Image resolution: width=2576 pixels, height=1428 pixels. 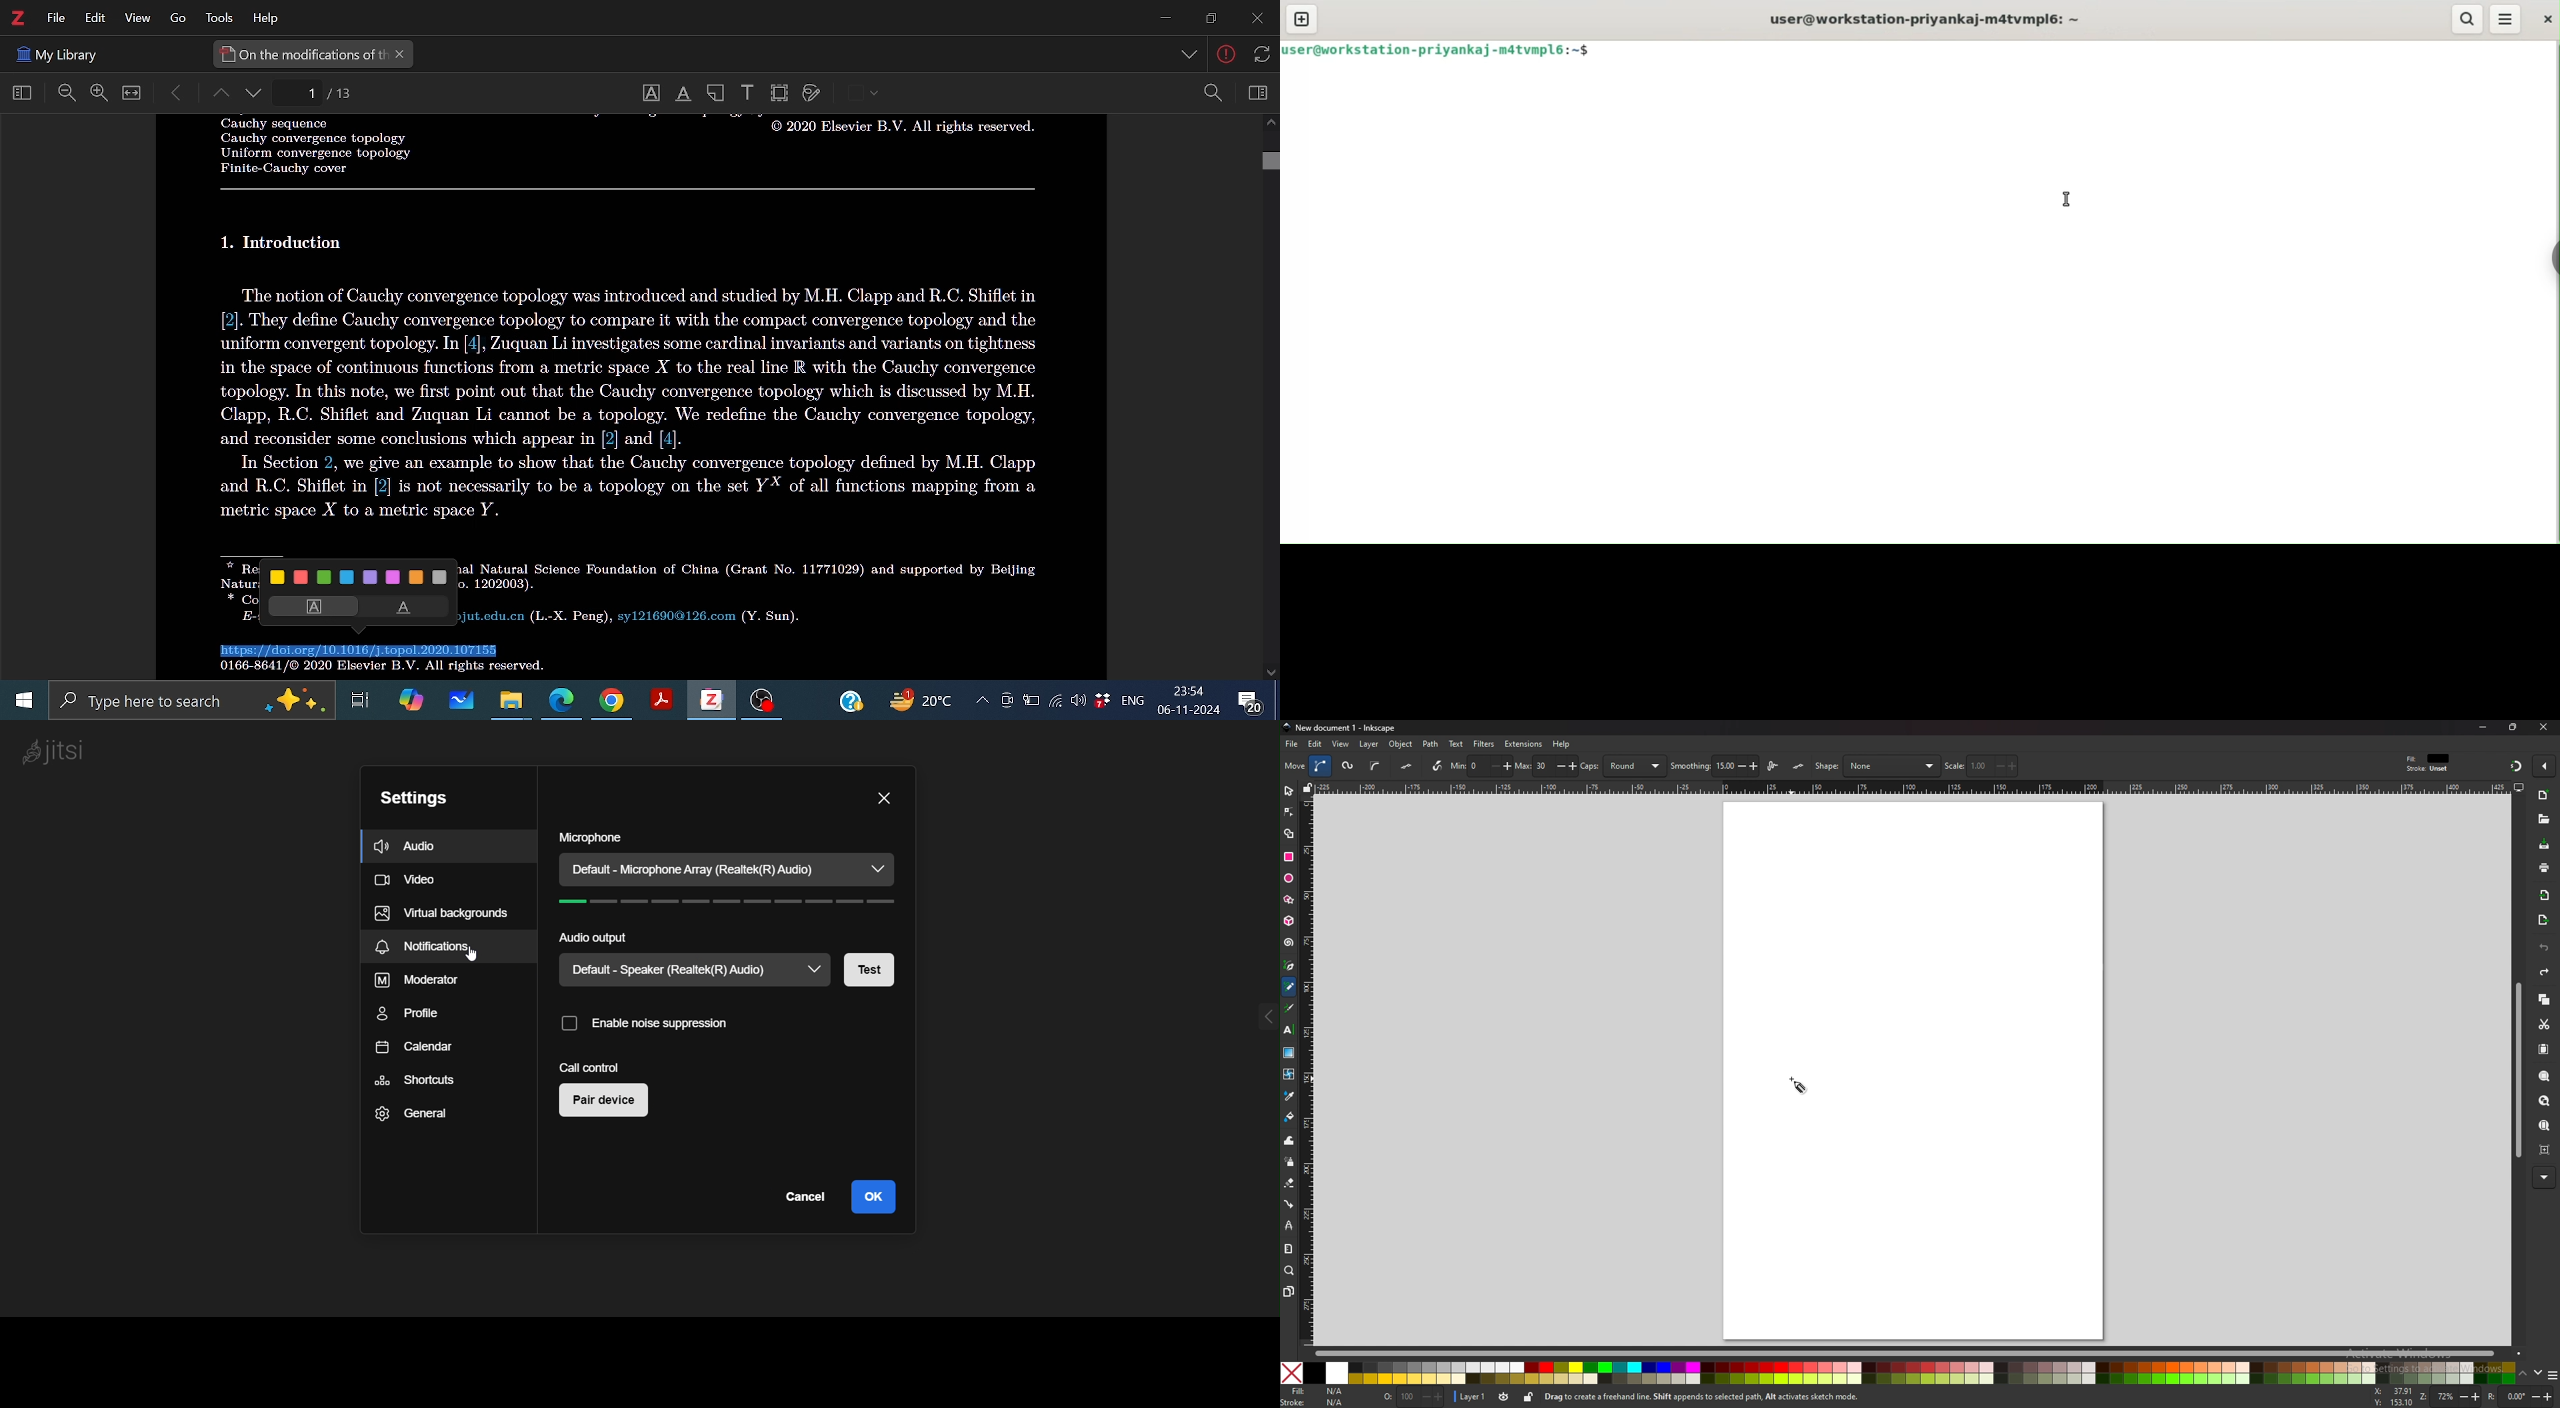 What do you see at coordinates (875, 94) in the screenshot?
I see `` at bounding box center [875, 94].